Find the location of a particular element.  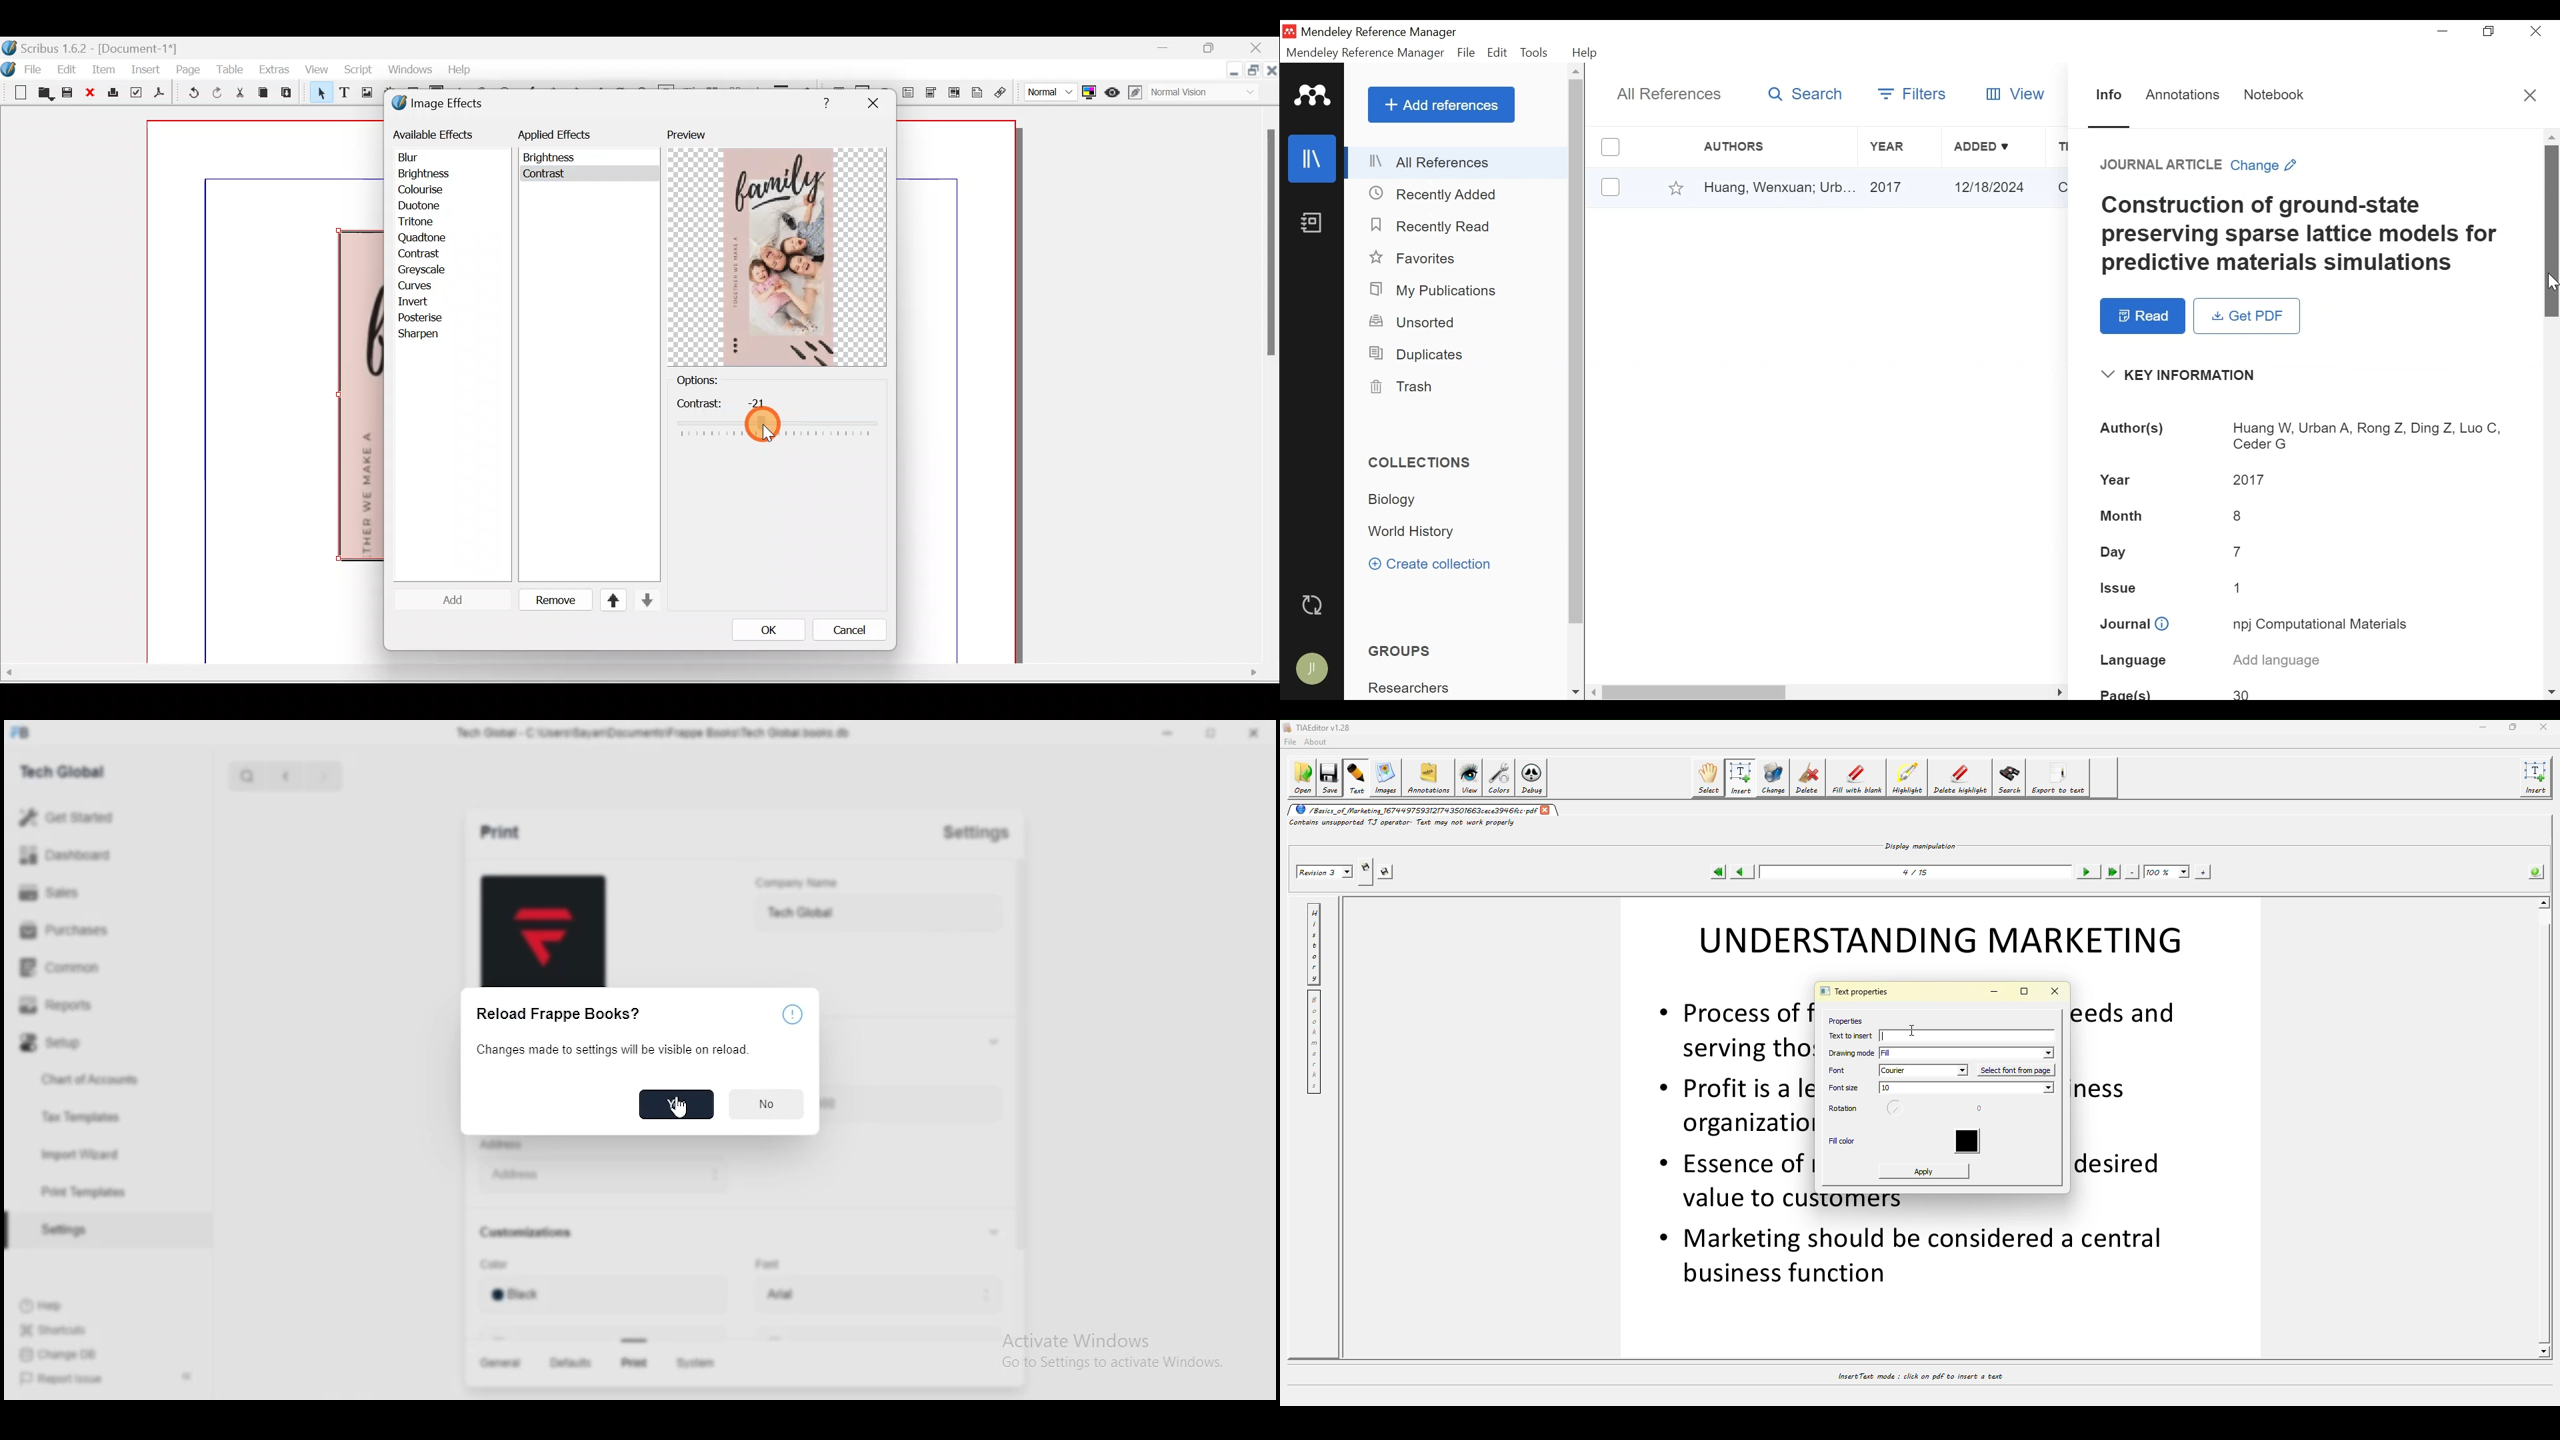

Maximise is located at coordinates (1255, 71).